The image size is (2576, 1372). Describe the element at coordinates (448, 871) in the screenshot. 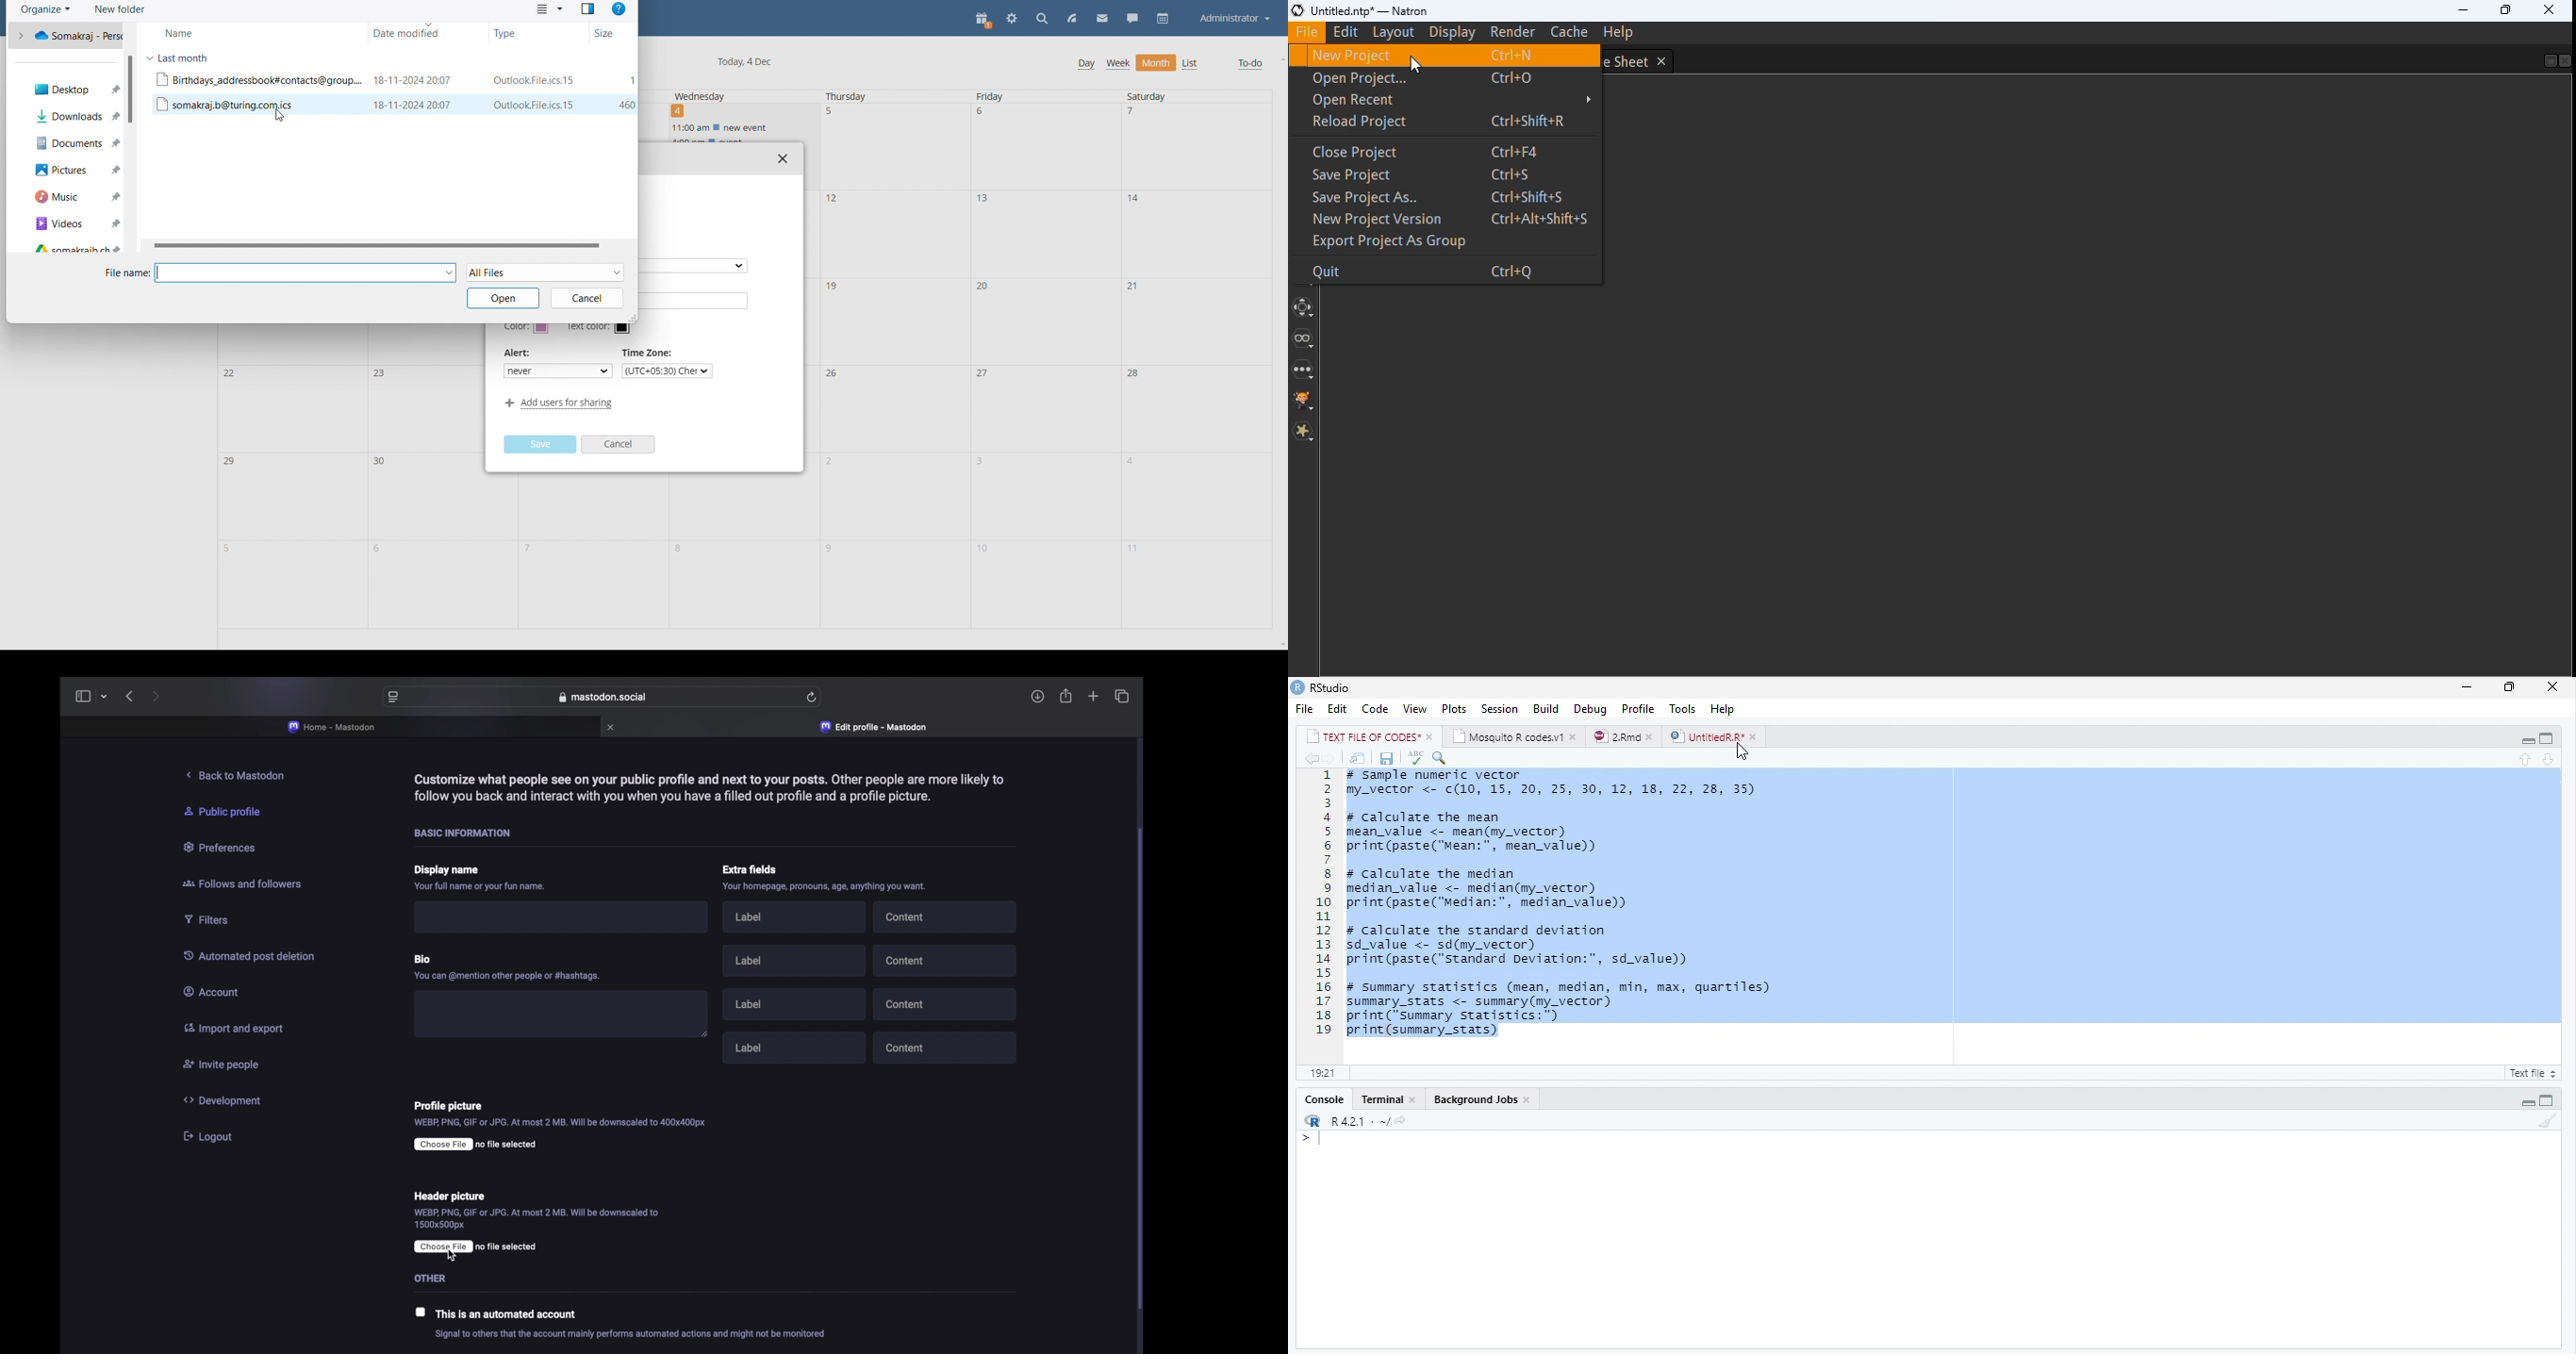

I see `display name` at that location.